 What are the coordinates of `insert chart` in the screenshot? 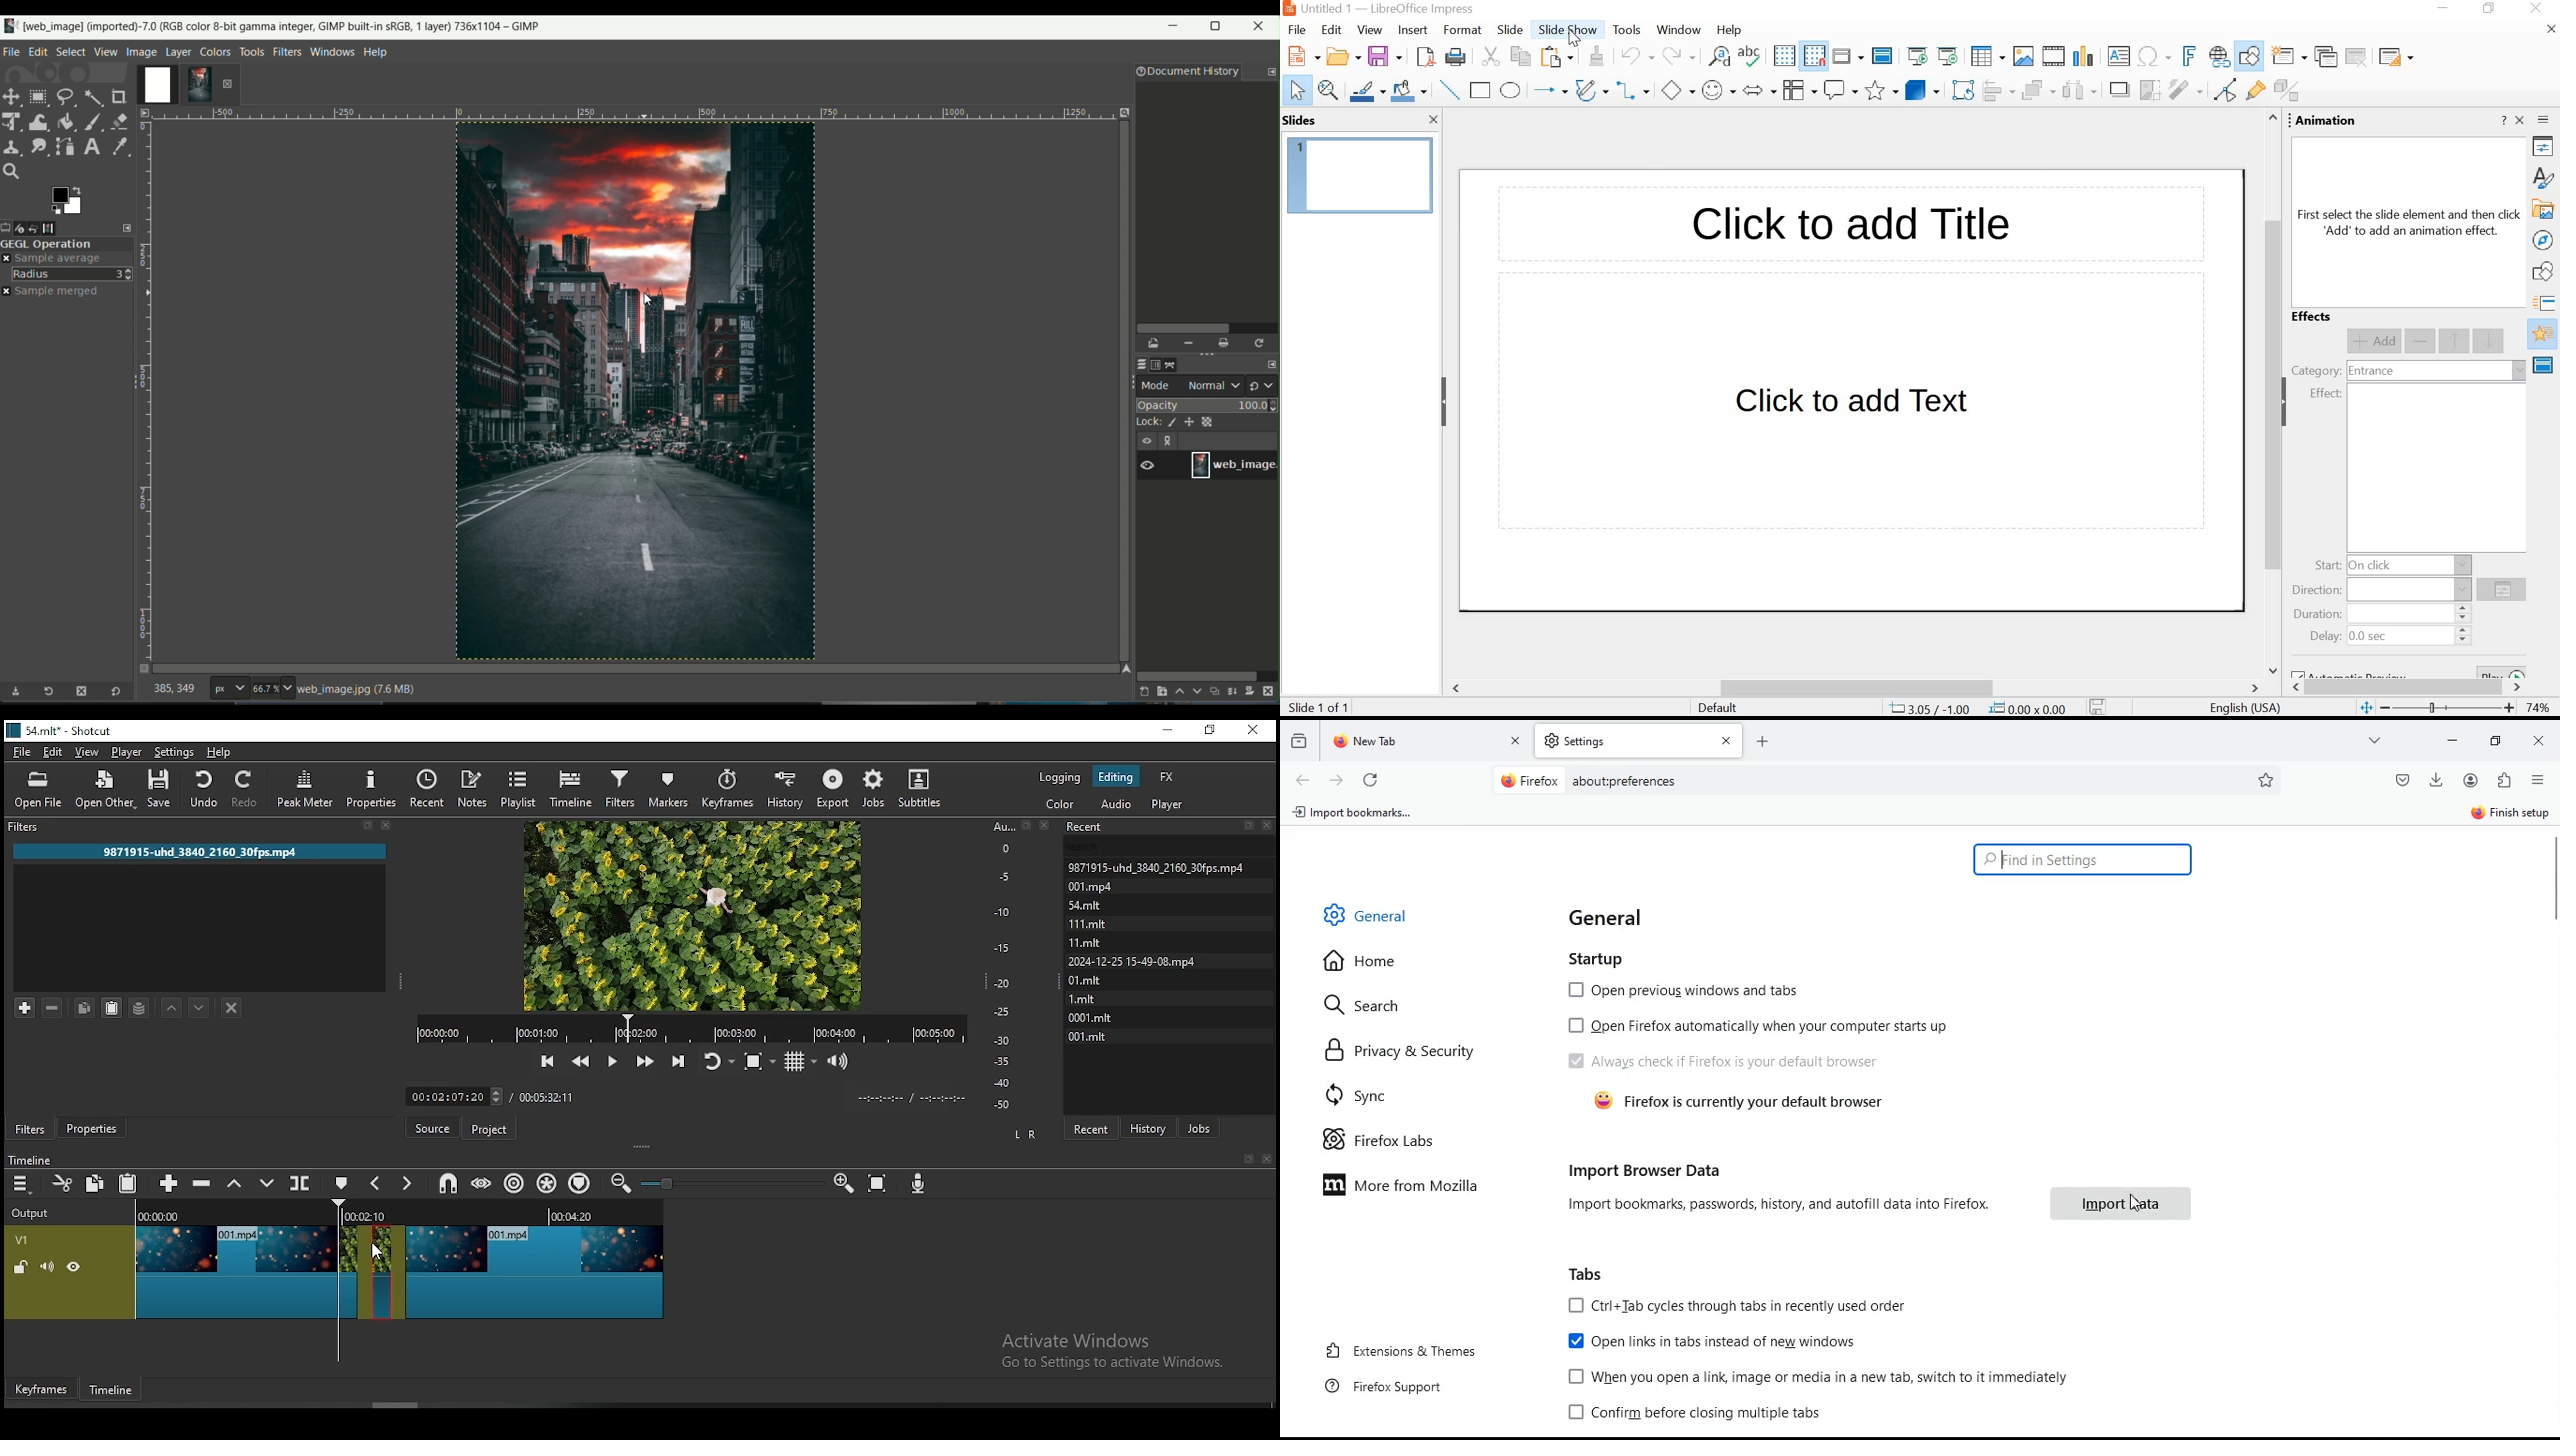 It's located at (2086, 55).